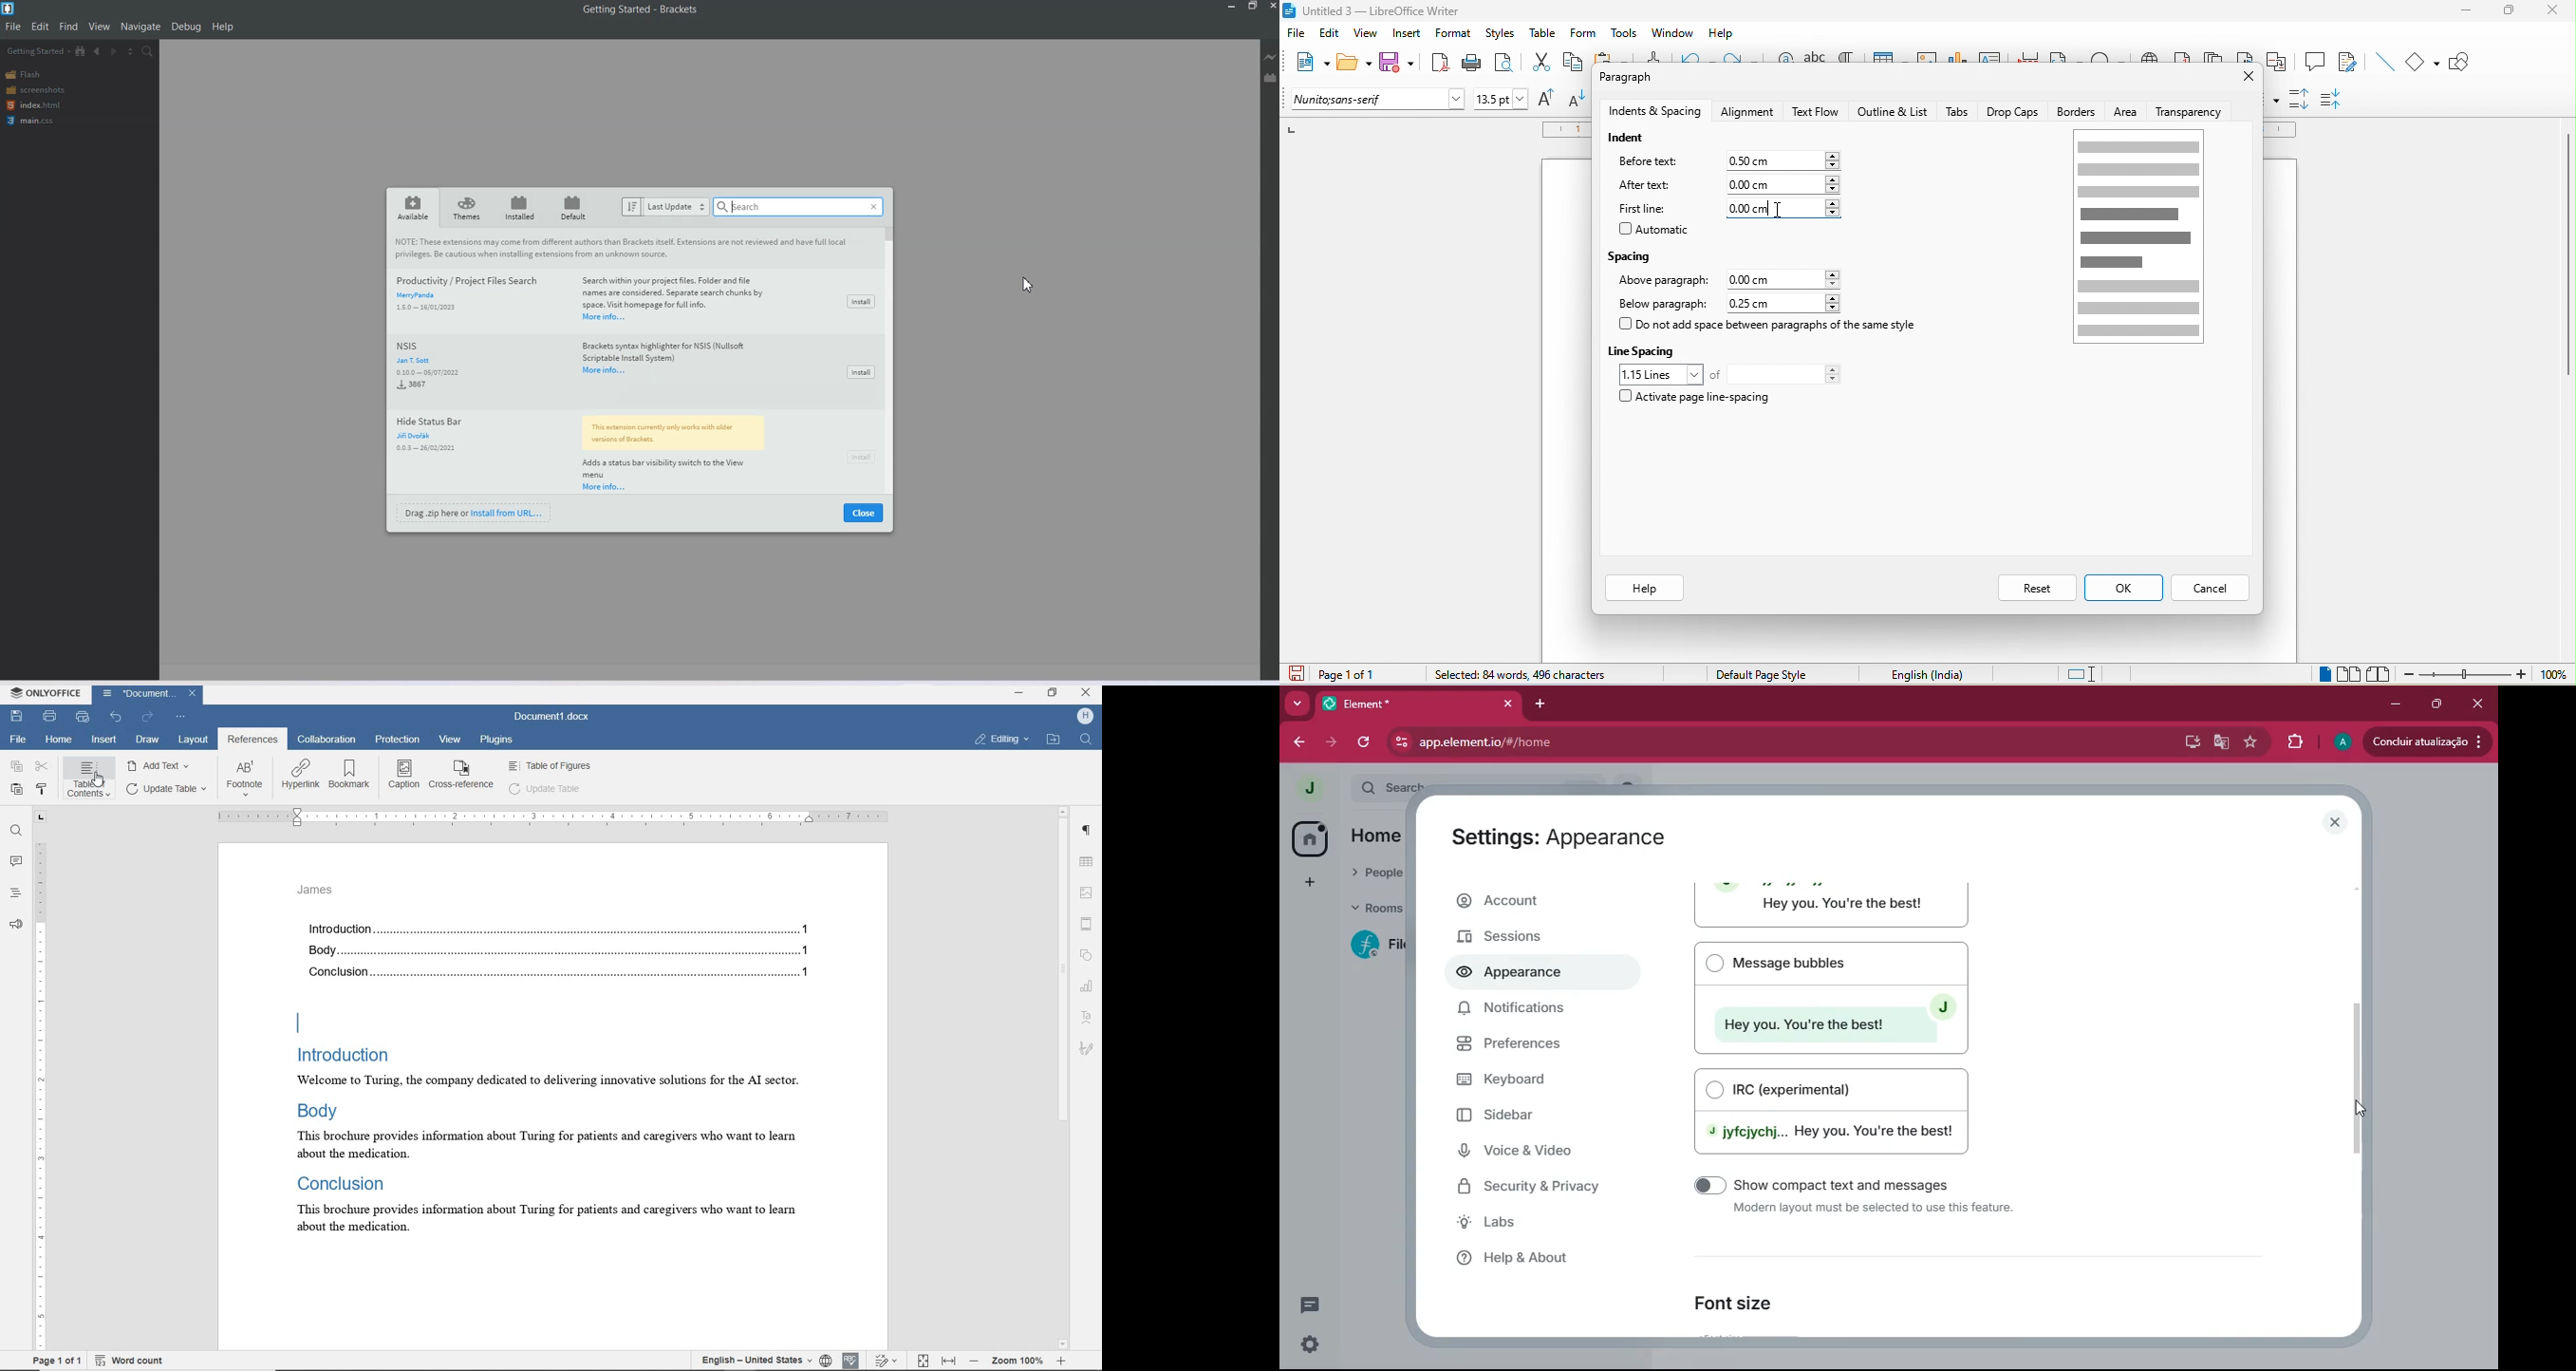  What do you see at coordinates (1842, 1201) in the screenshot?
I see `show compact` at bounding box center [1842, 1201].